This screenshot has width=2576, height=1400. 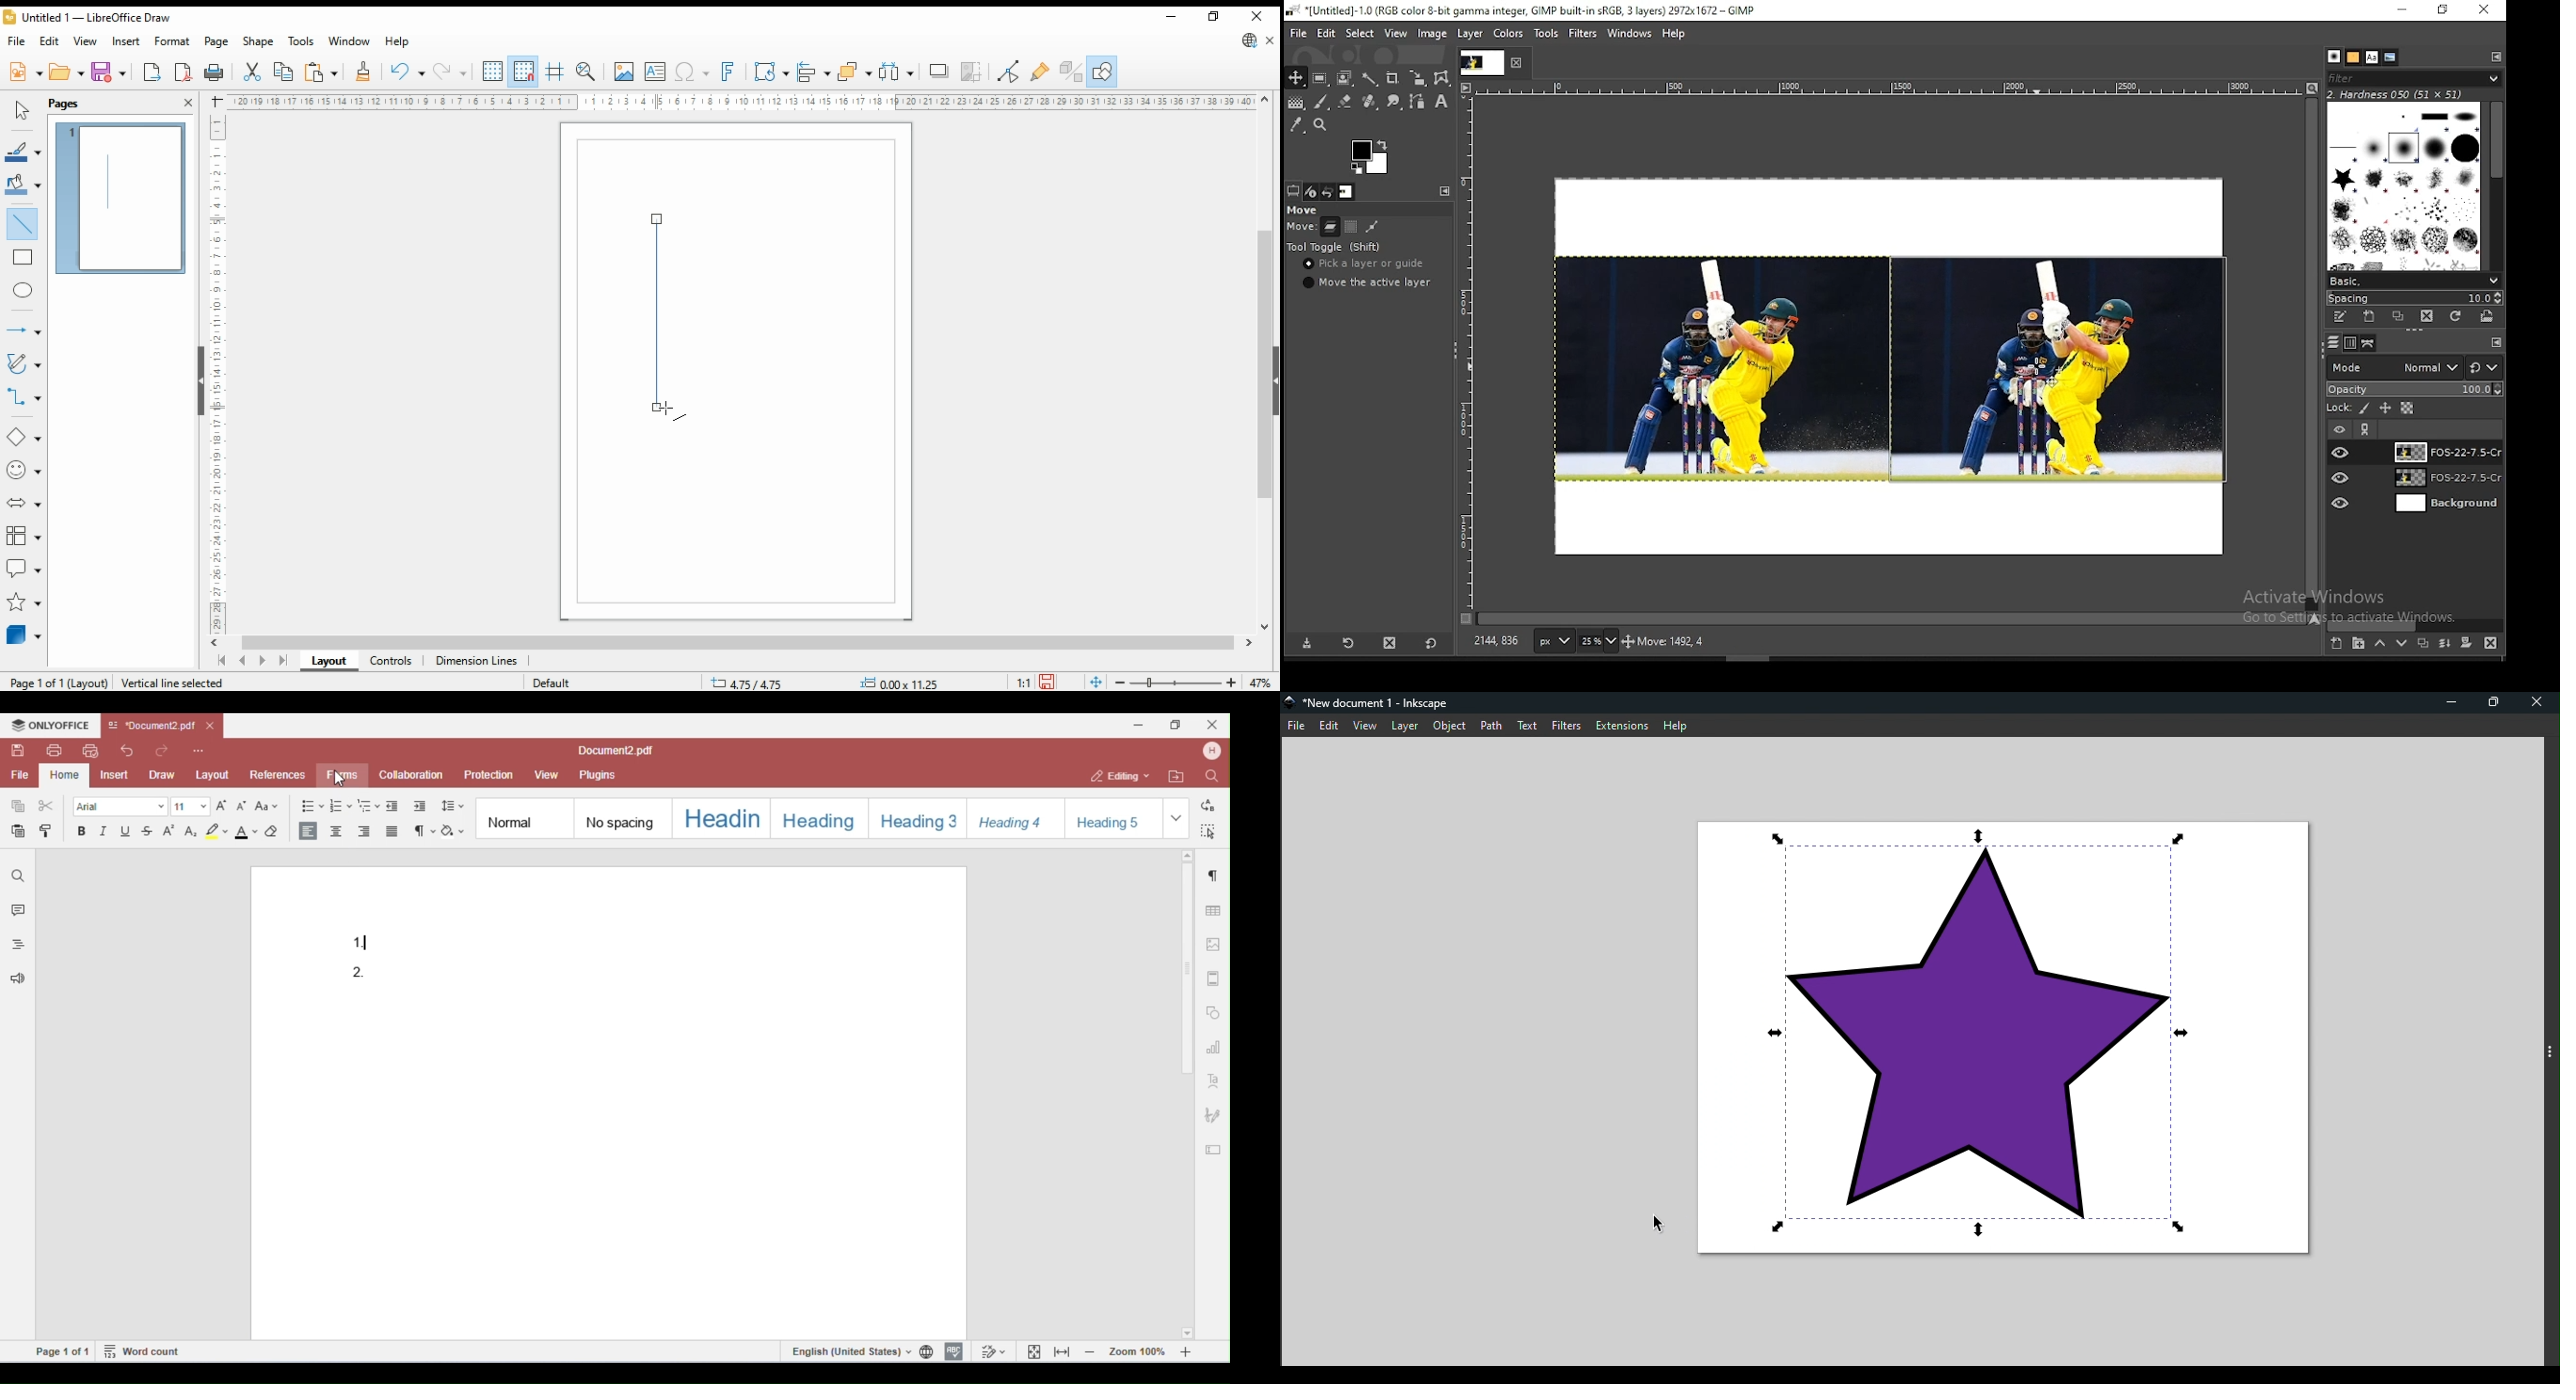 I want to click on zoom slider, so click(x=1176, y=684).